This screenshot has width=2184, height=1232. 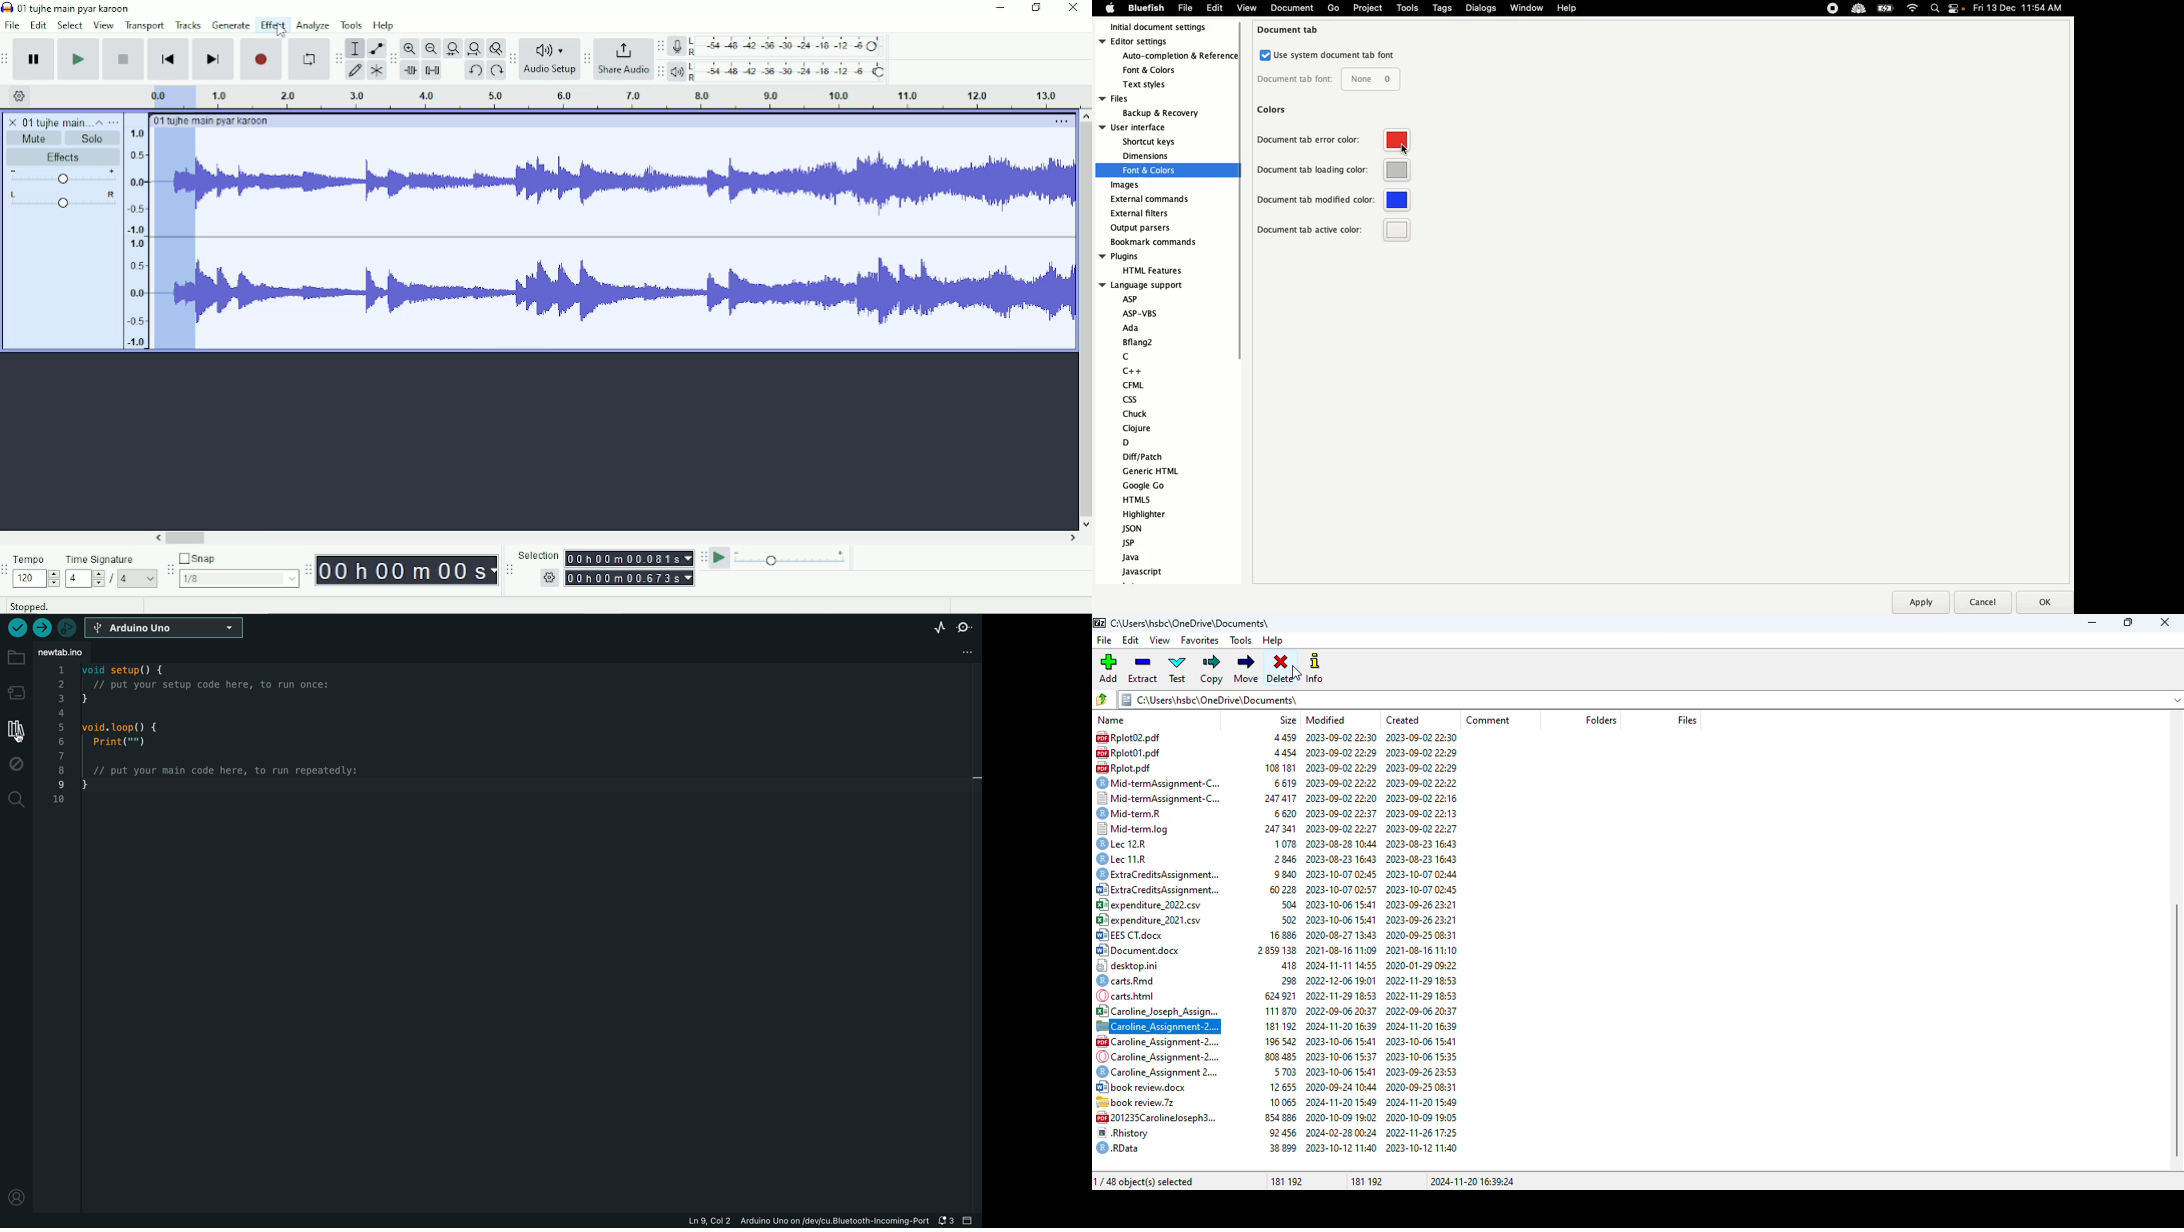 I want to click on Already Played, so click(x=169, y=96).